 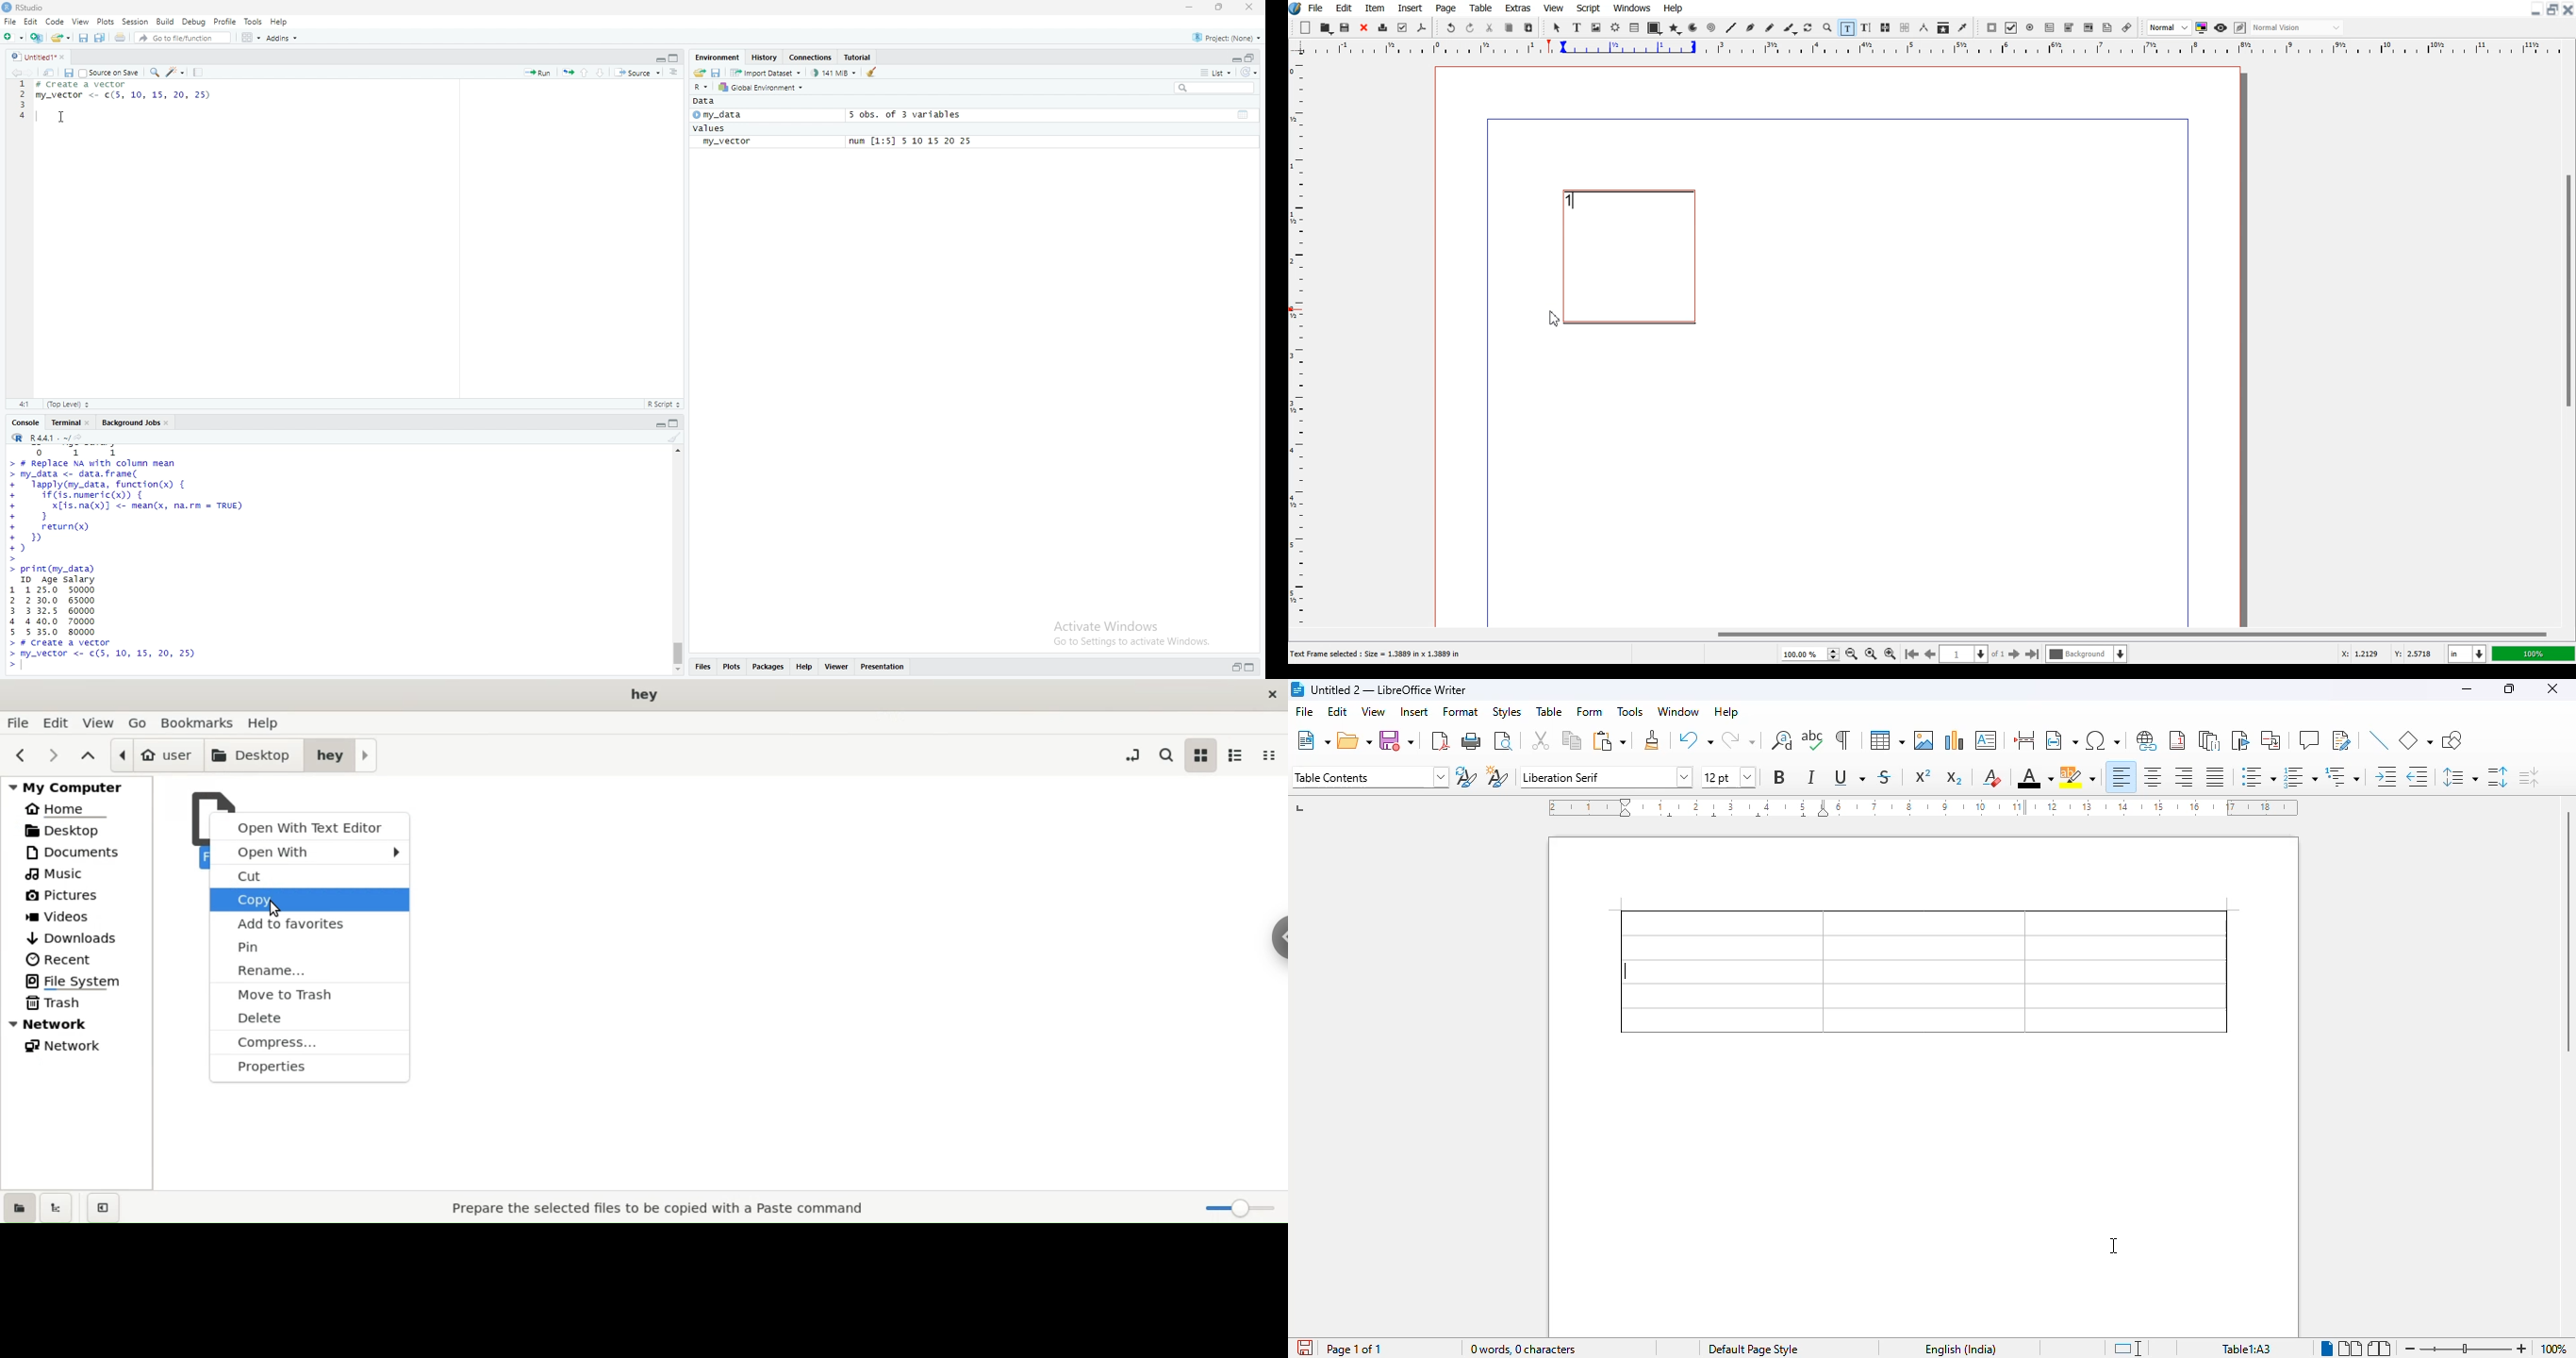 I want to click on Eye dropper, so click(x=1962, y=28).